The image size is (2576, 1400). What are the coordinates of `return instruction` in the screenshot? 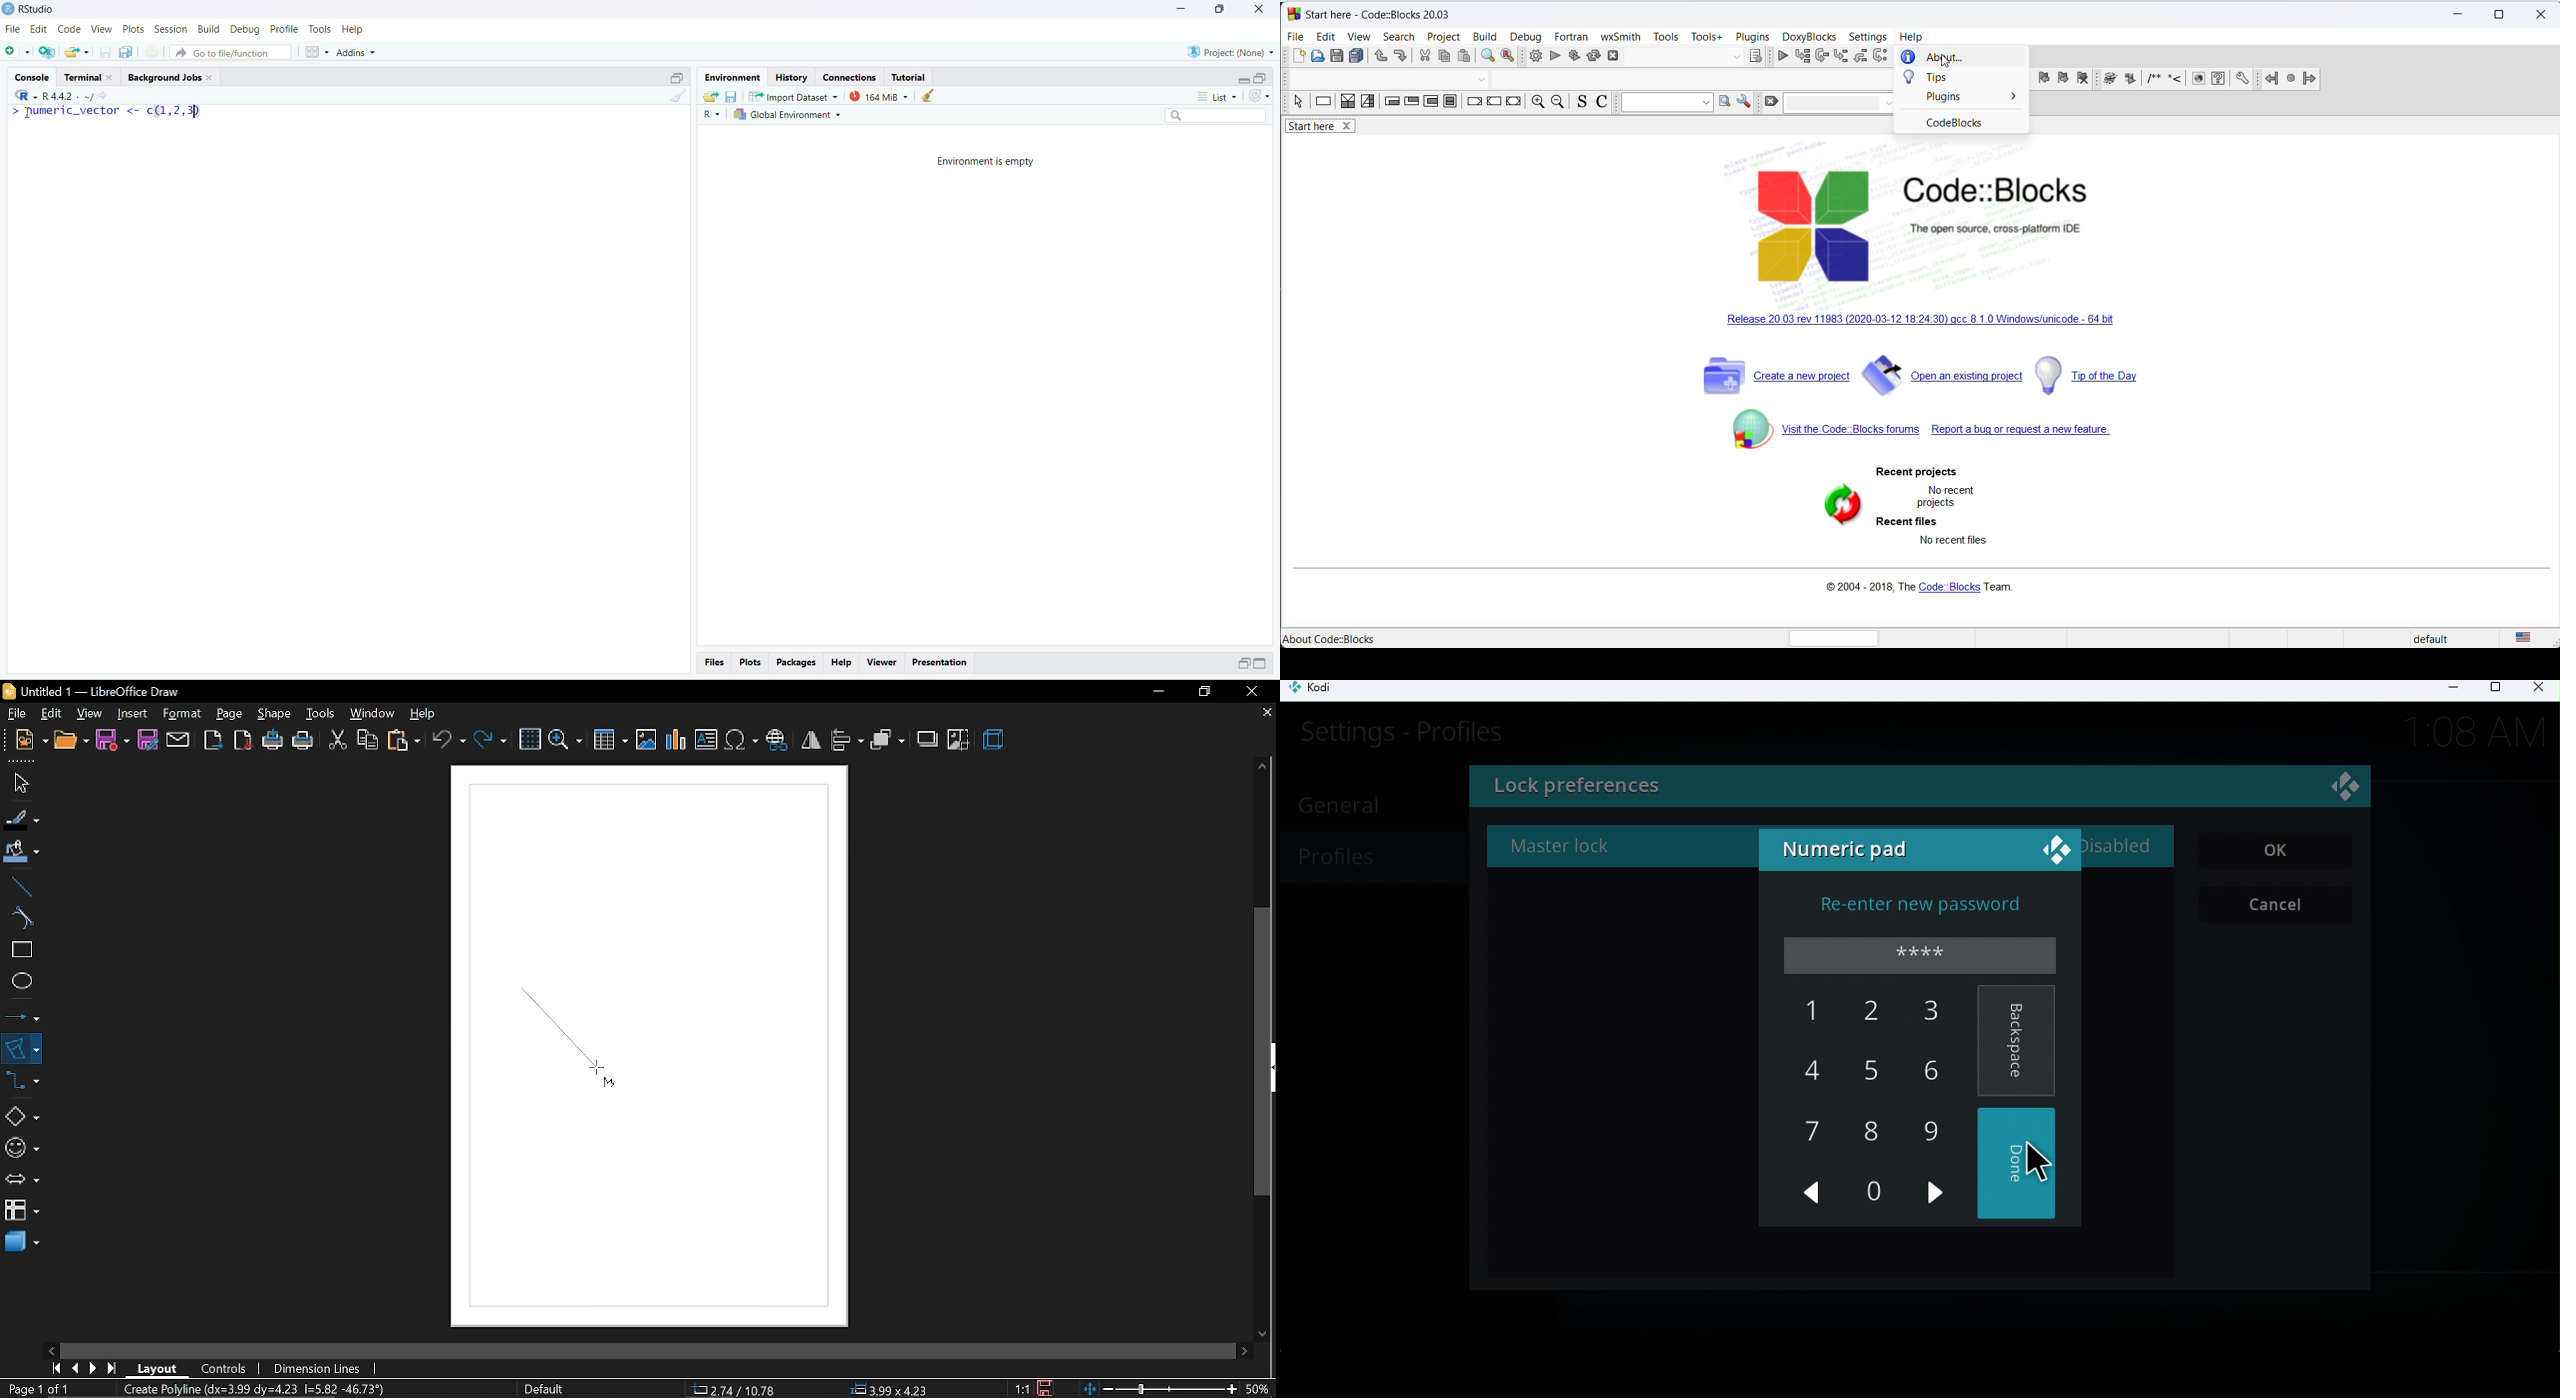 It's located at (1516, 104).